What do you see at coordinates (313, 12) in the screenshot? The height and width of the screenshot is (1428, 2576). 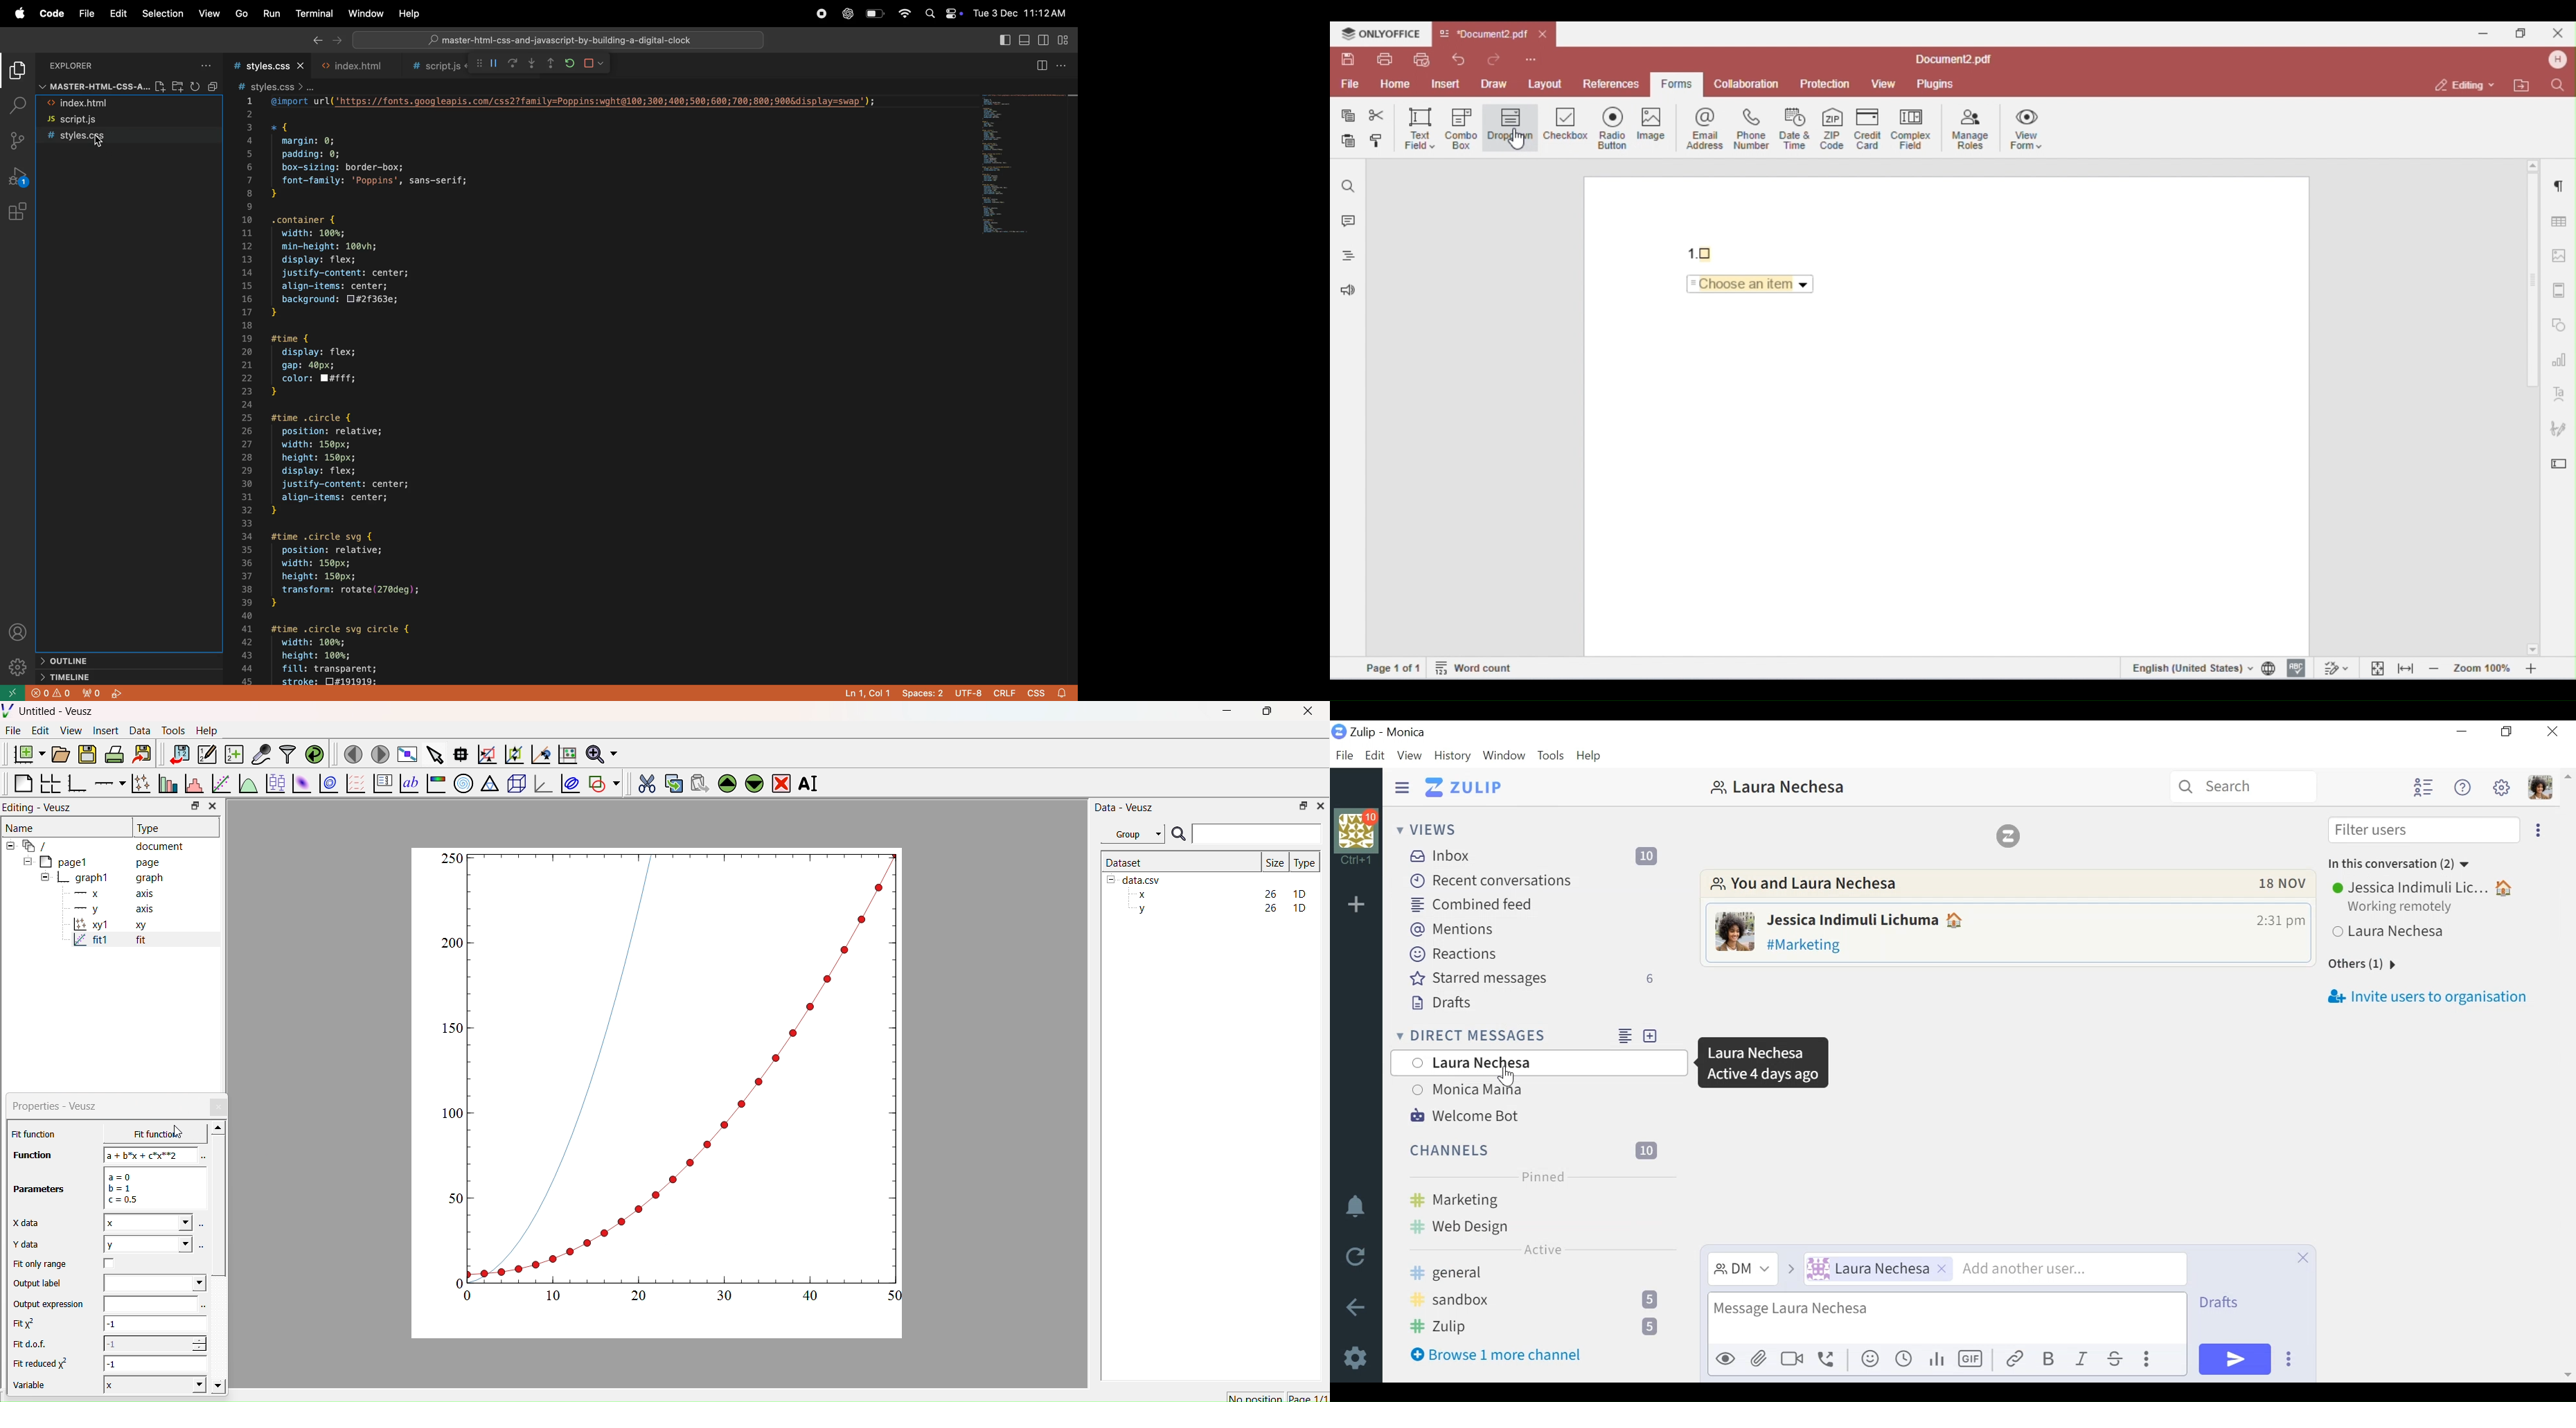 I see `terminal` at bounding box center [313, 12].